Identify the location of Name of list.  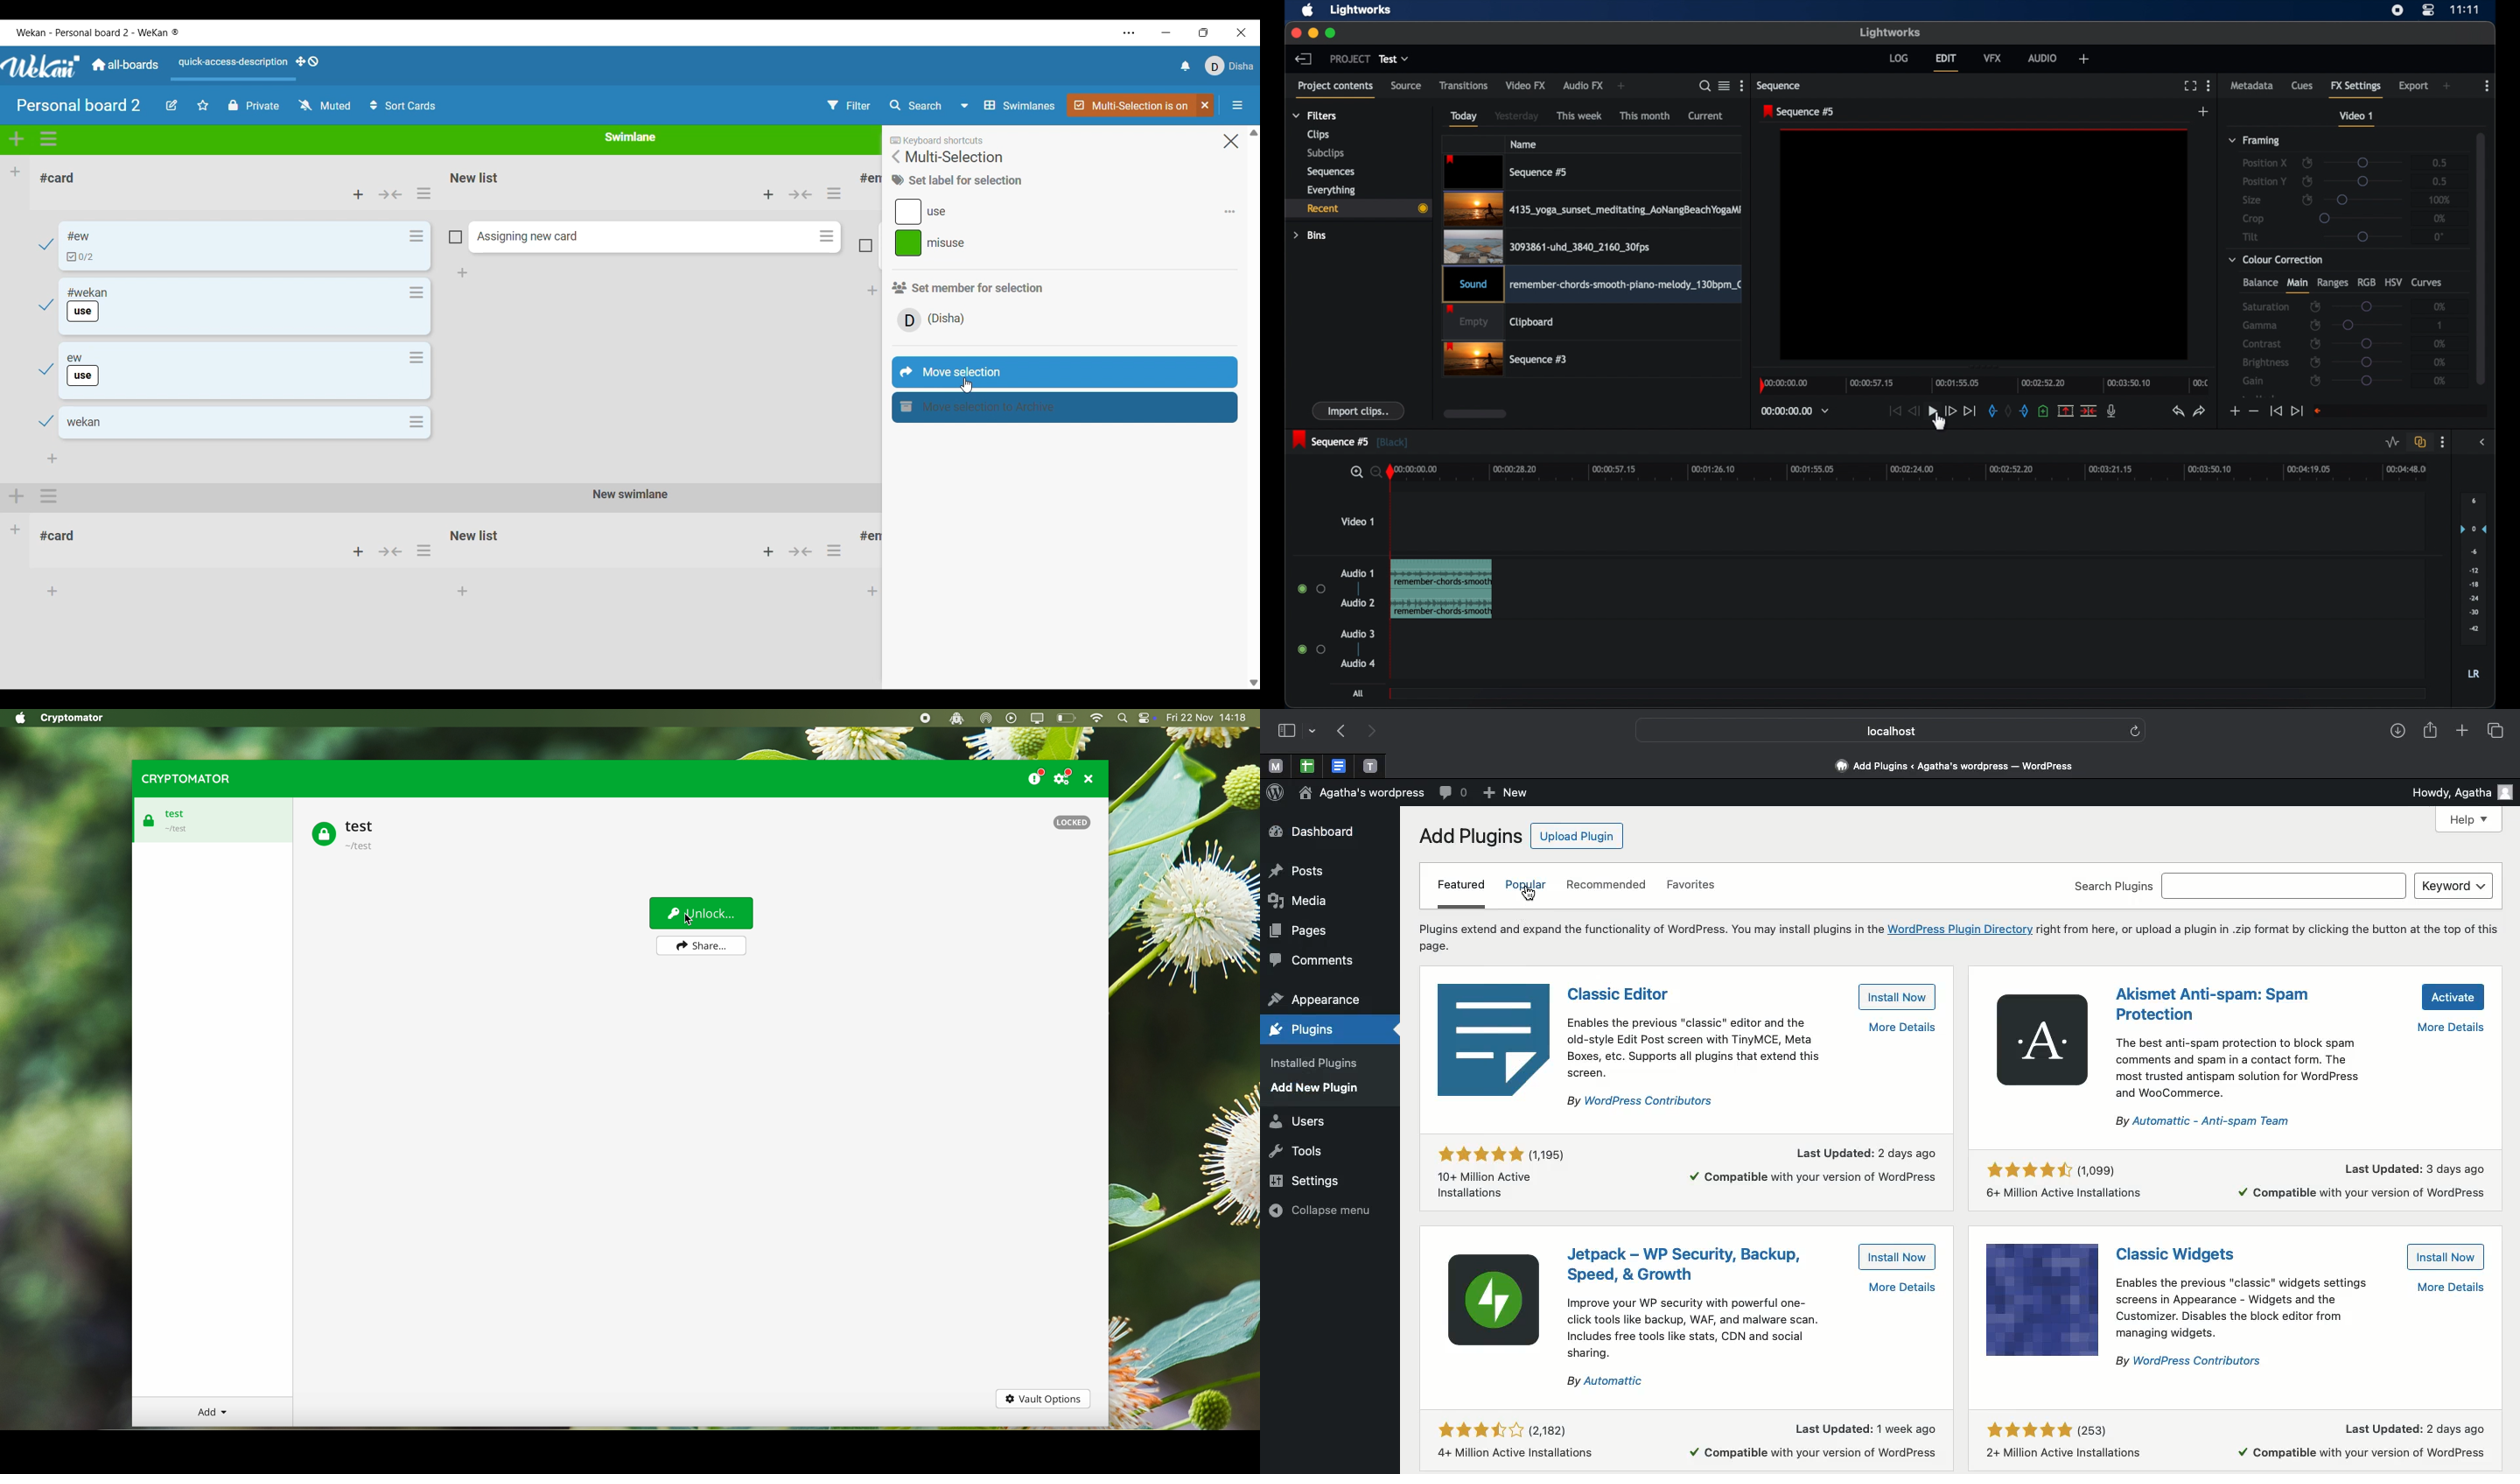
(476, 177).